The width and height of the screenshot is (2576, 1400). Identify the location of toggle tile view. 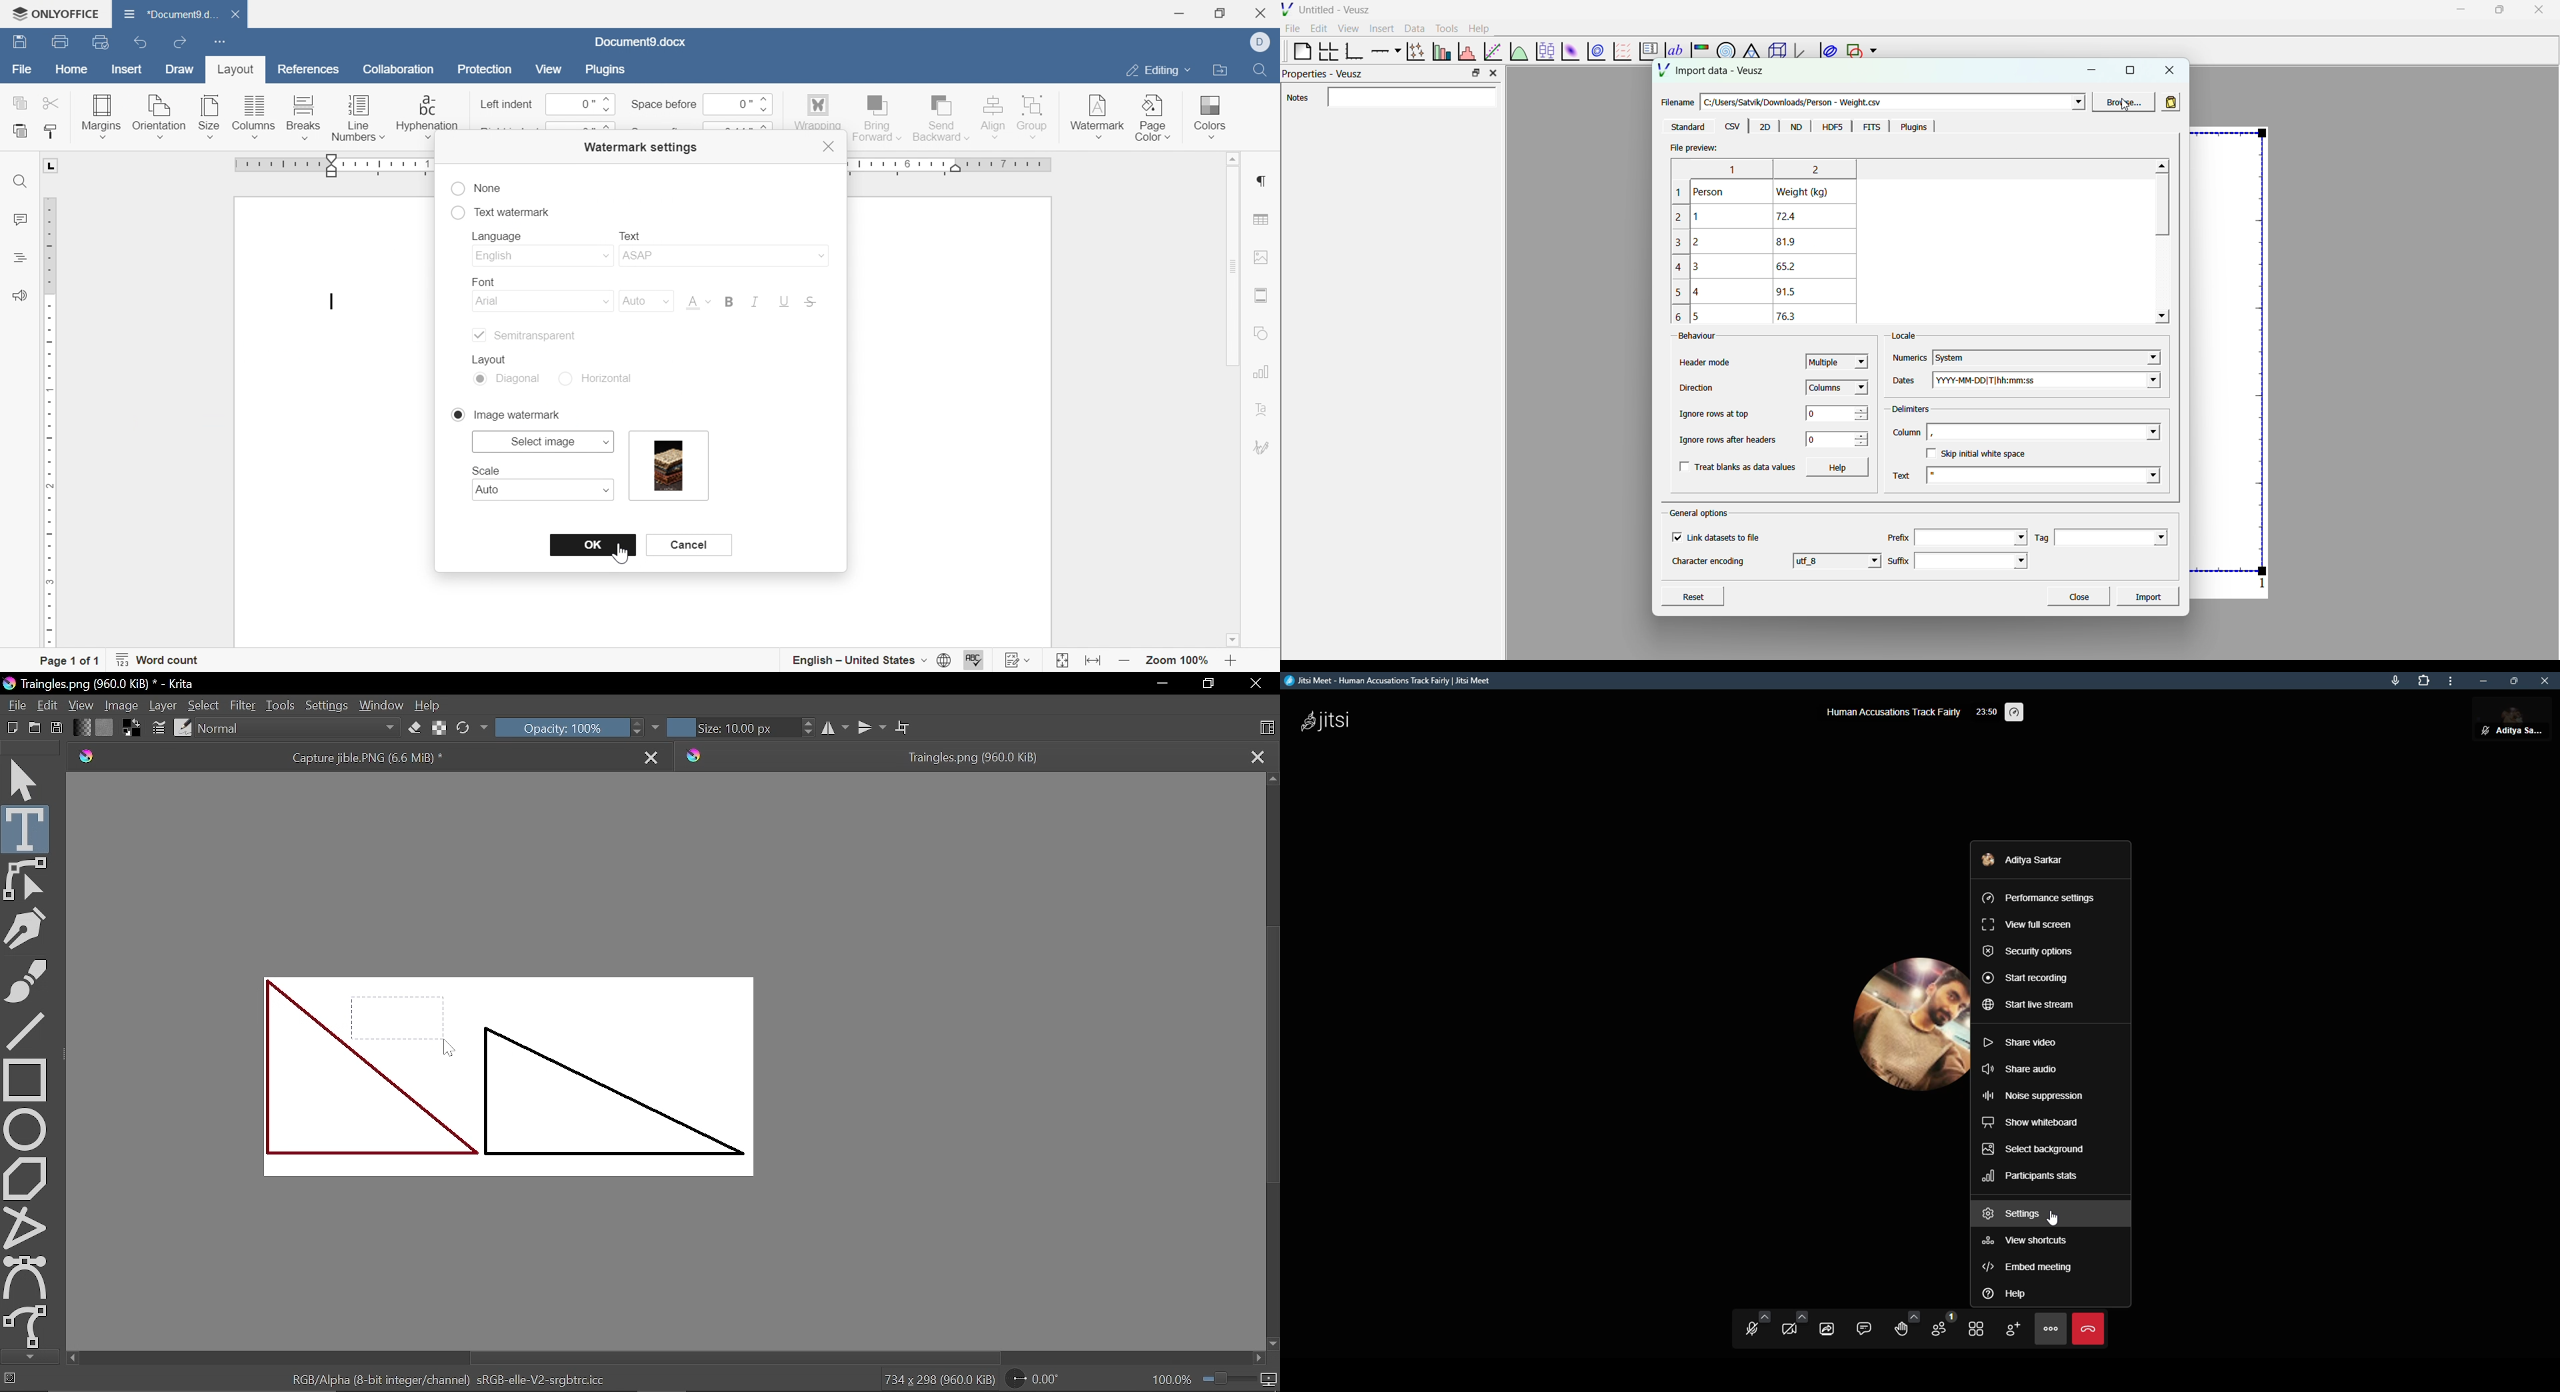
(1976, 1329).